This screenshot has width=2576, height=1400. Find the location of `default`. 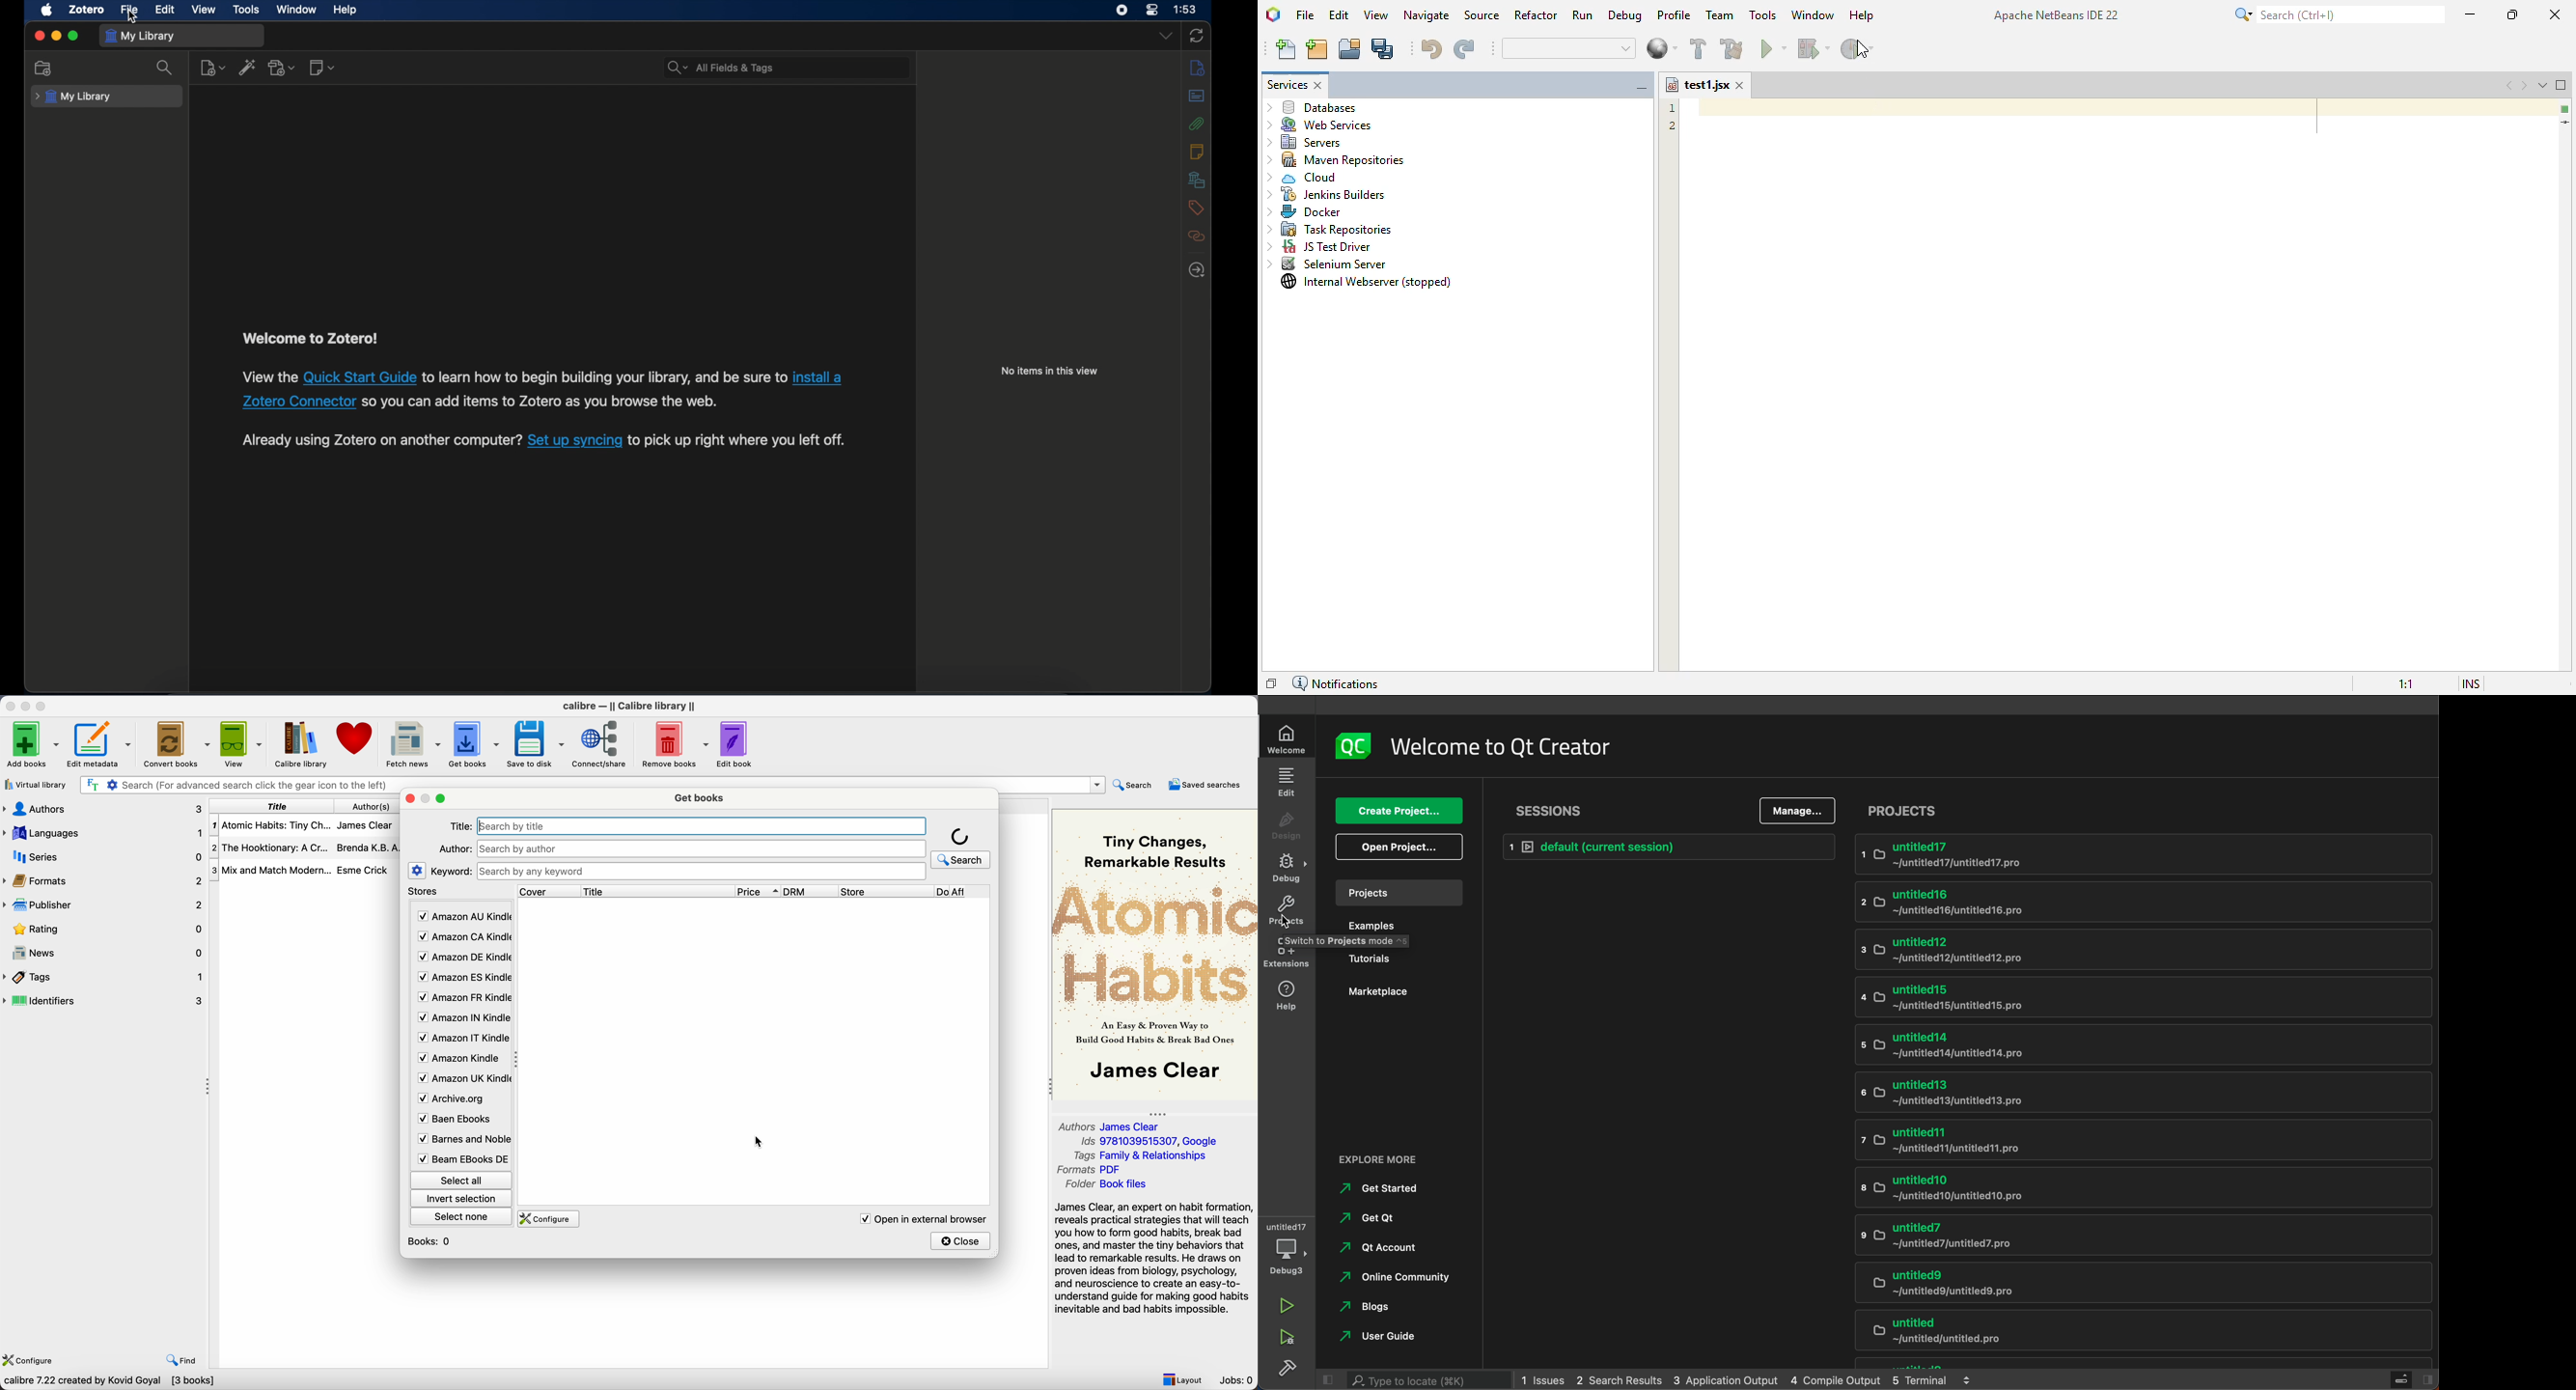

default is located at coordinates (1669, 847).